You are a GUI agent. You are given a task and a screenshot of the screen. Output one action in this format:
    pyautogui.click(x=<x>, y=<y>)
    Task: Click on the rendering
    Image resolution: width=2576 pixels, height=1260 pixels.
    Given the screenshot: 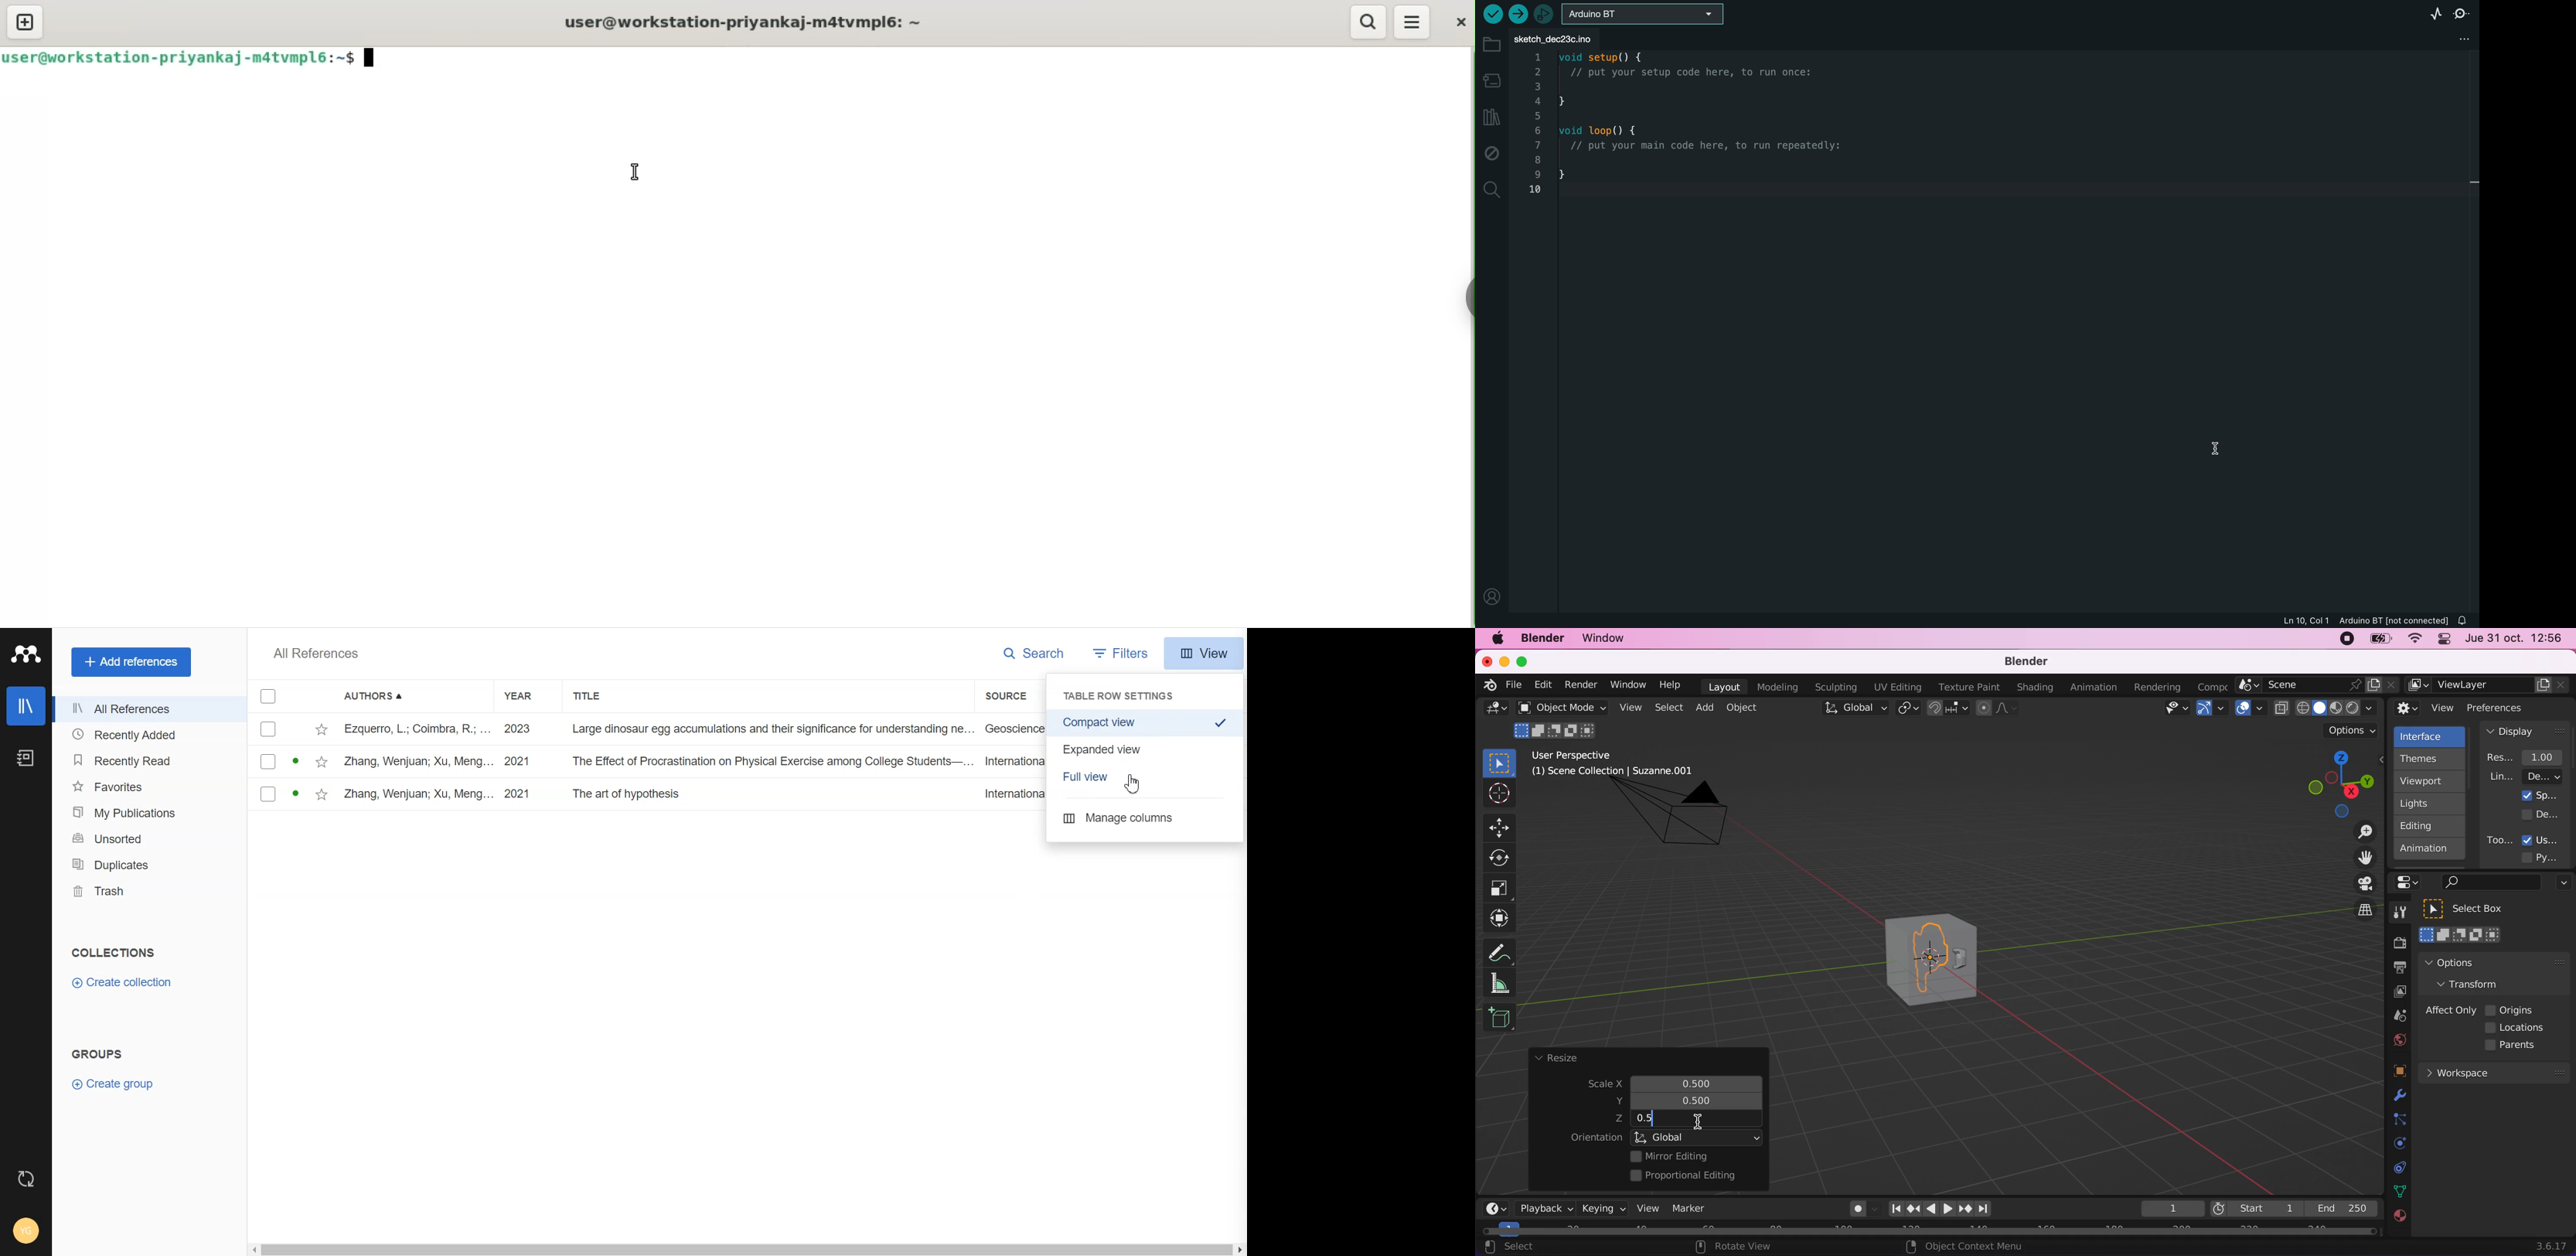 What is the action you would take?
    pyautogui.click(x=2158, y=688)
    